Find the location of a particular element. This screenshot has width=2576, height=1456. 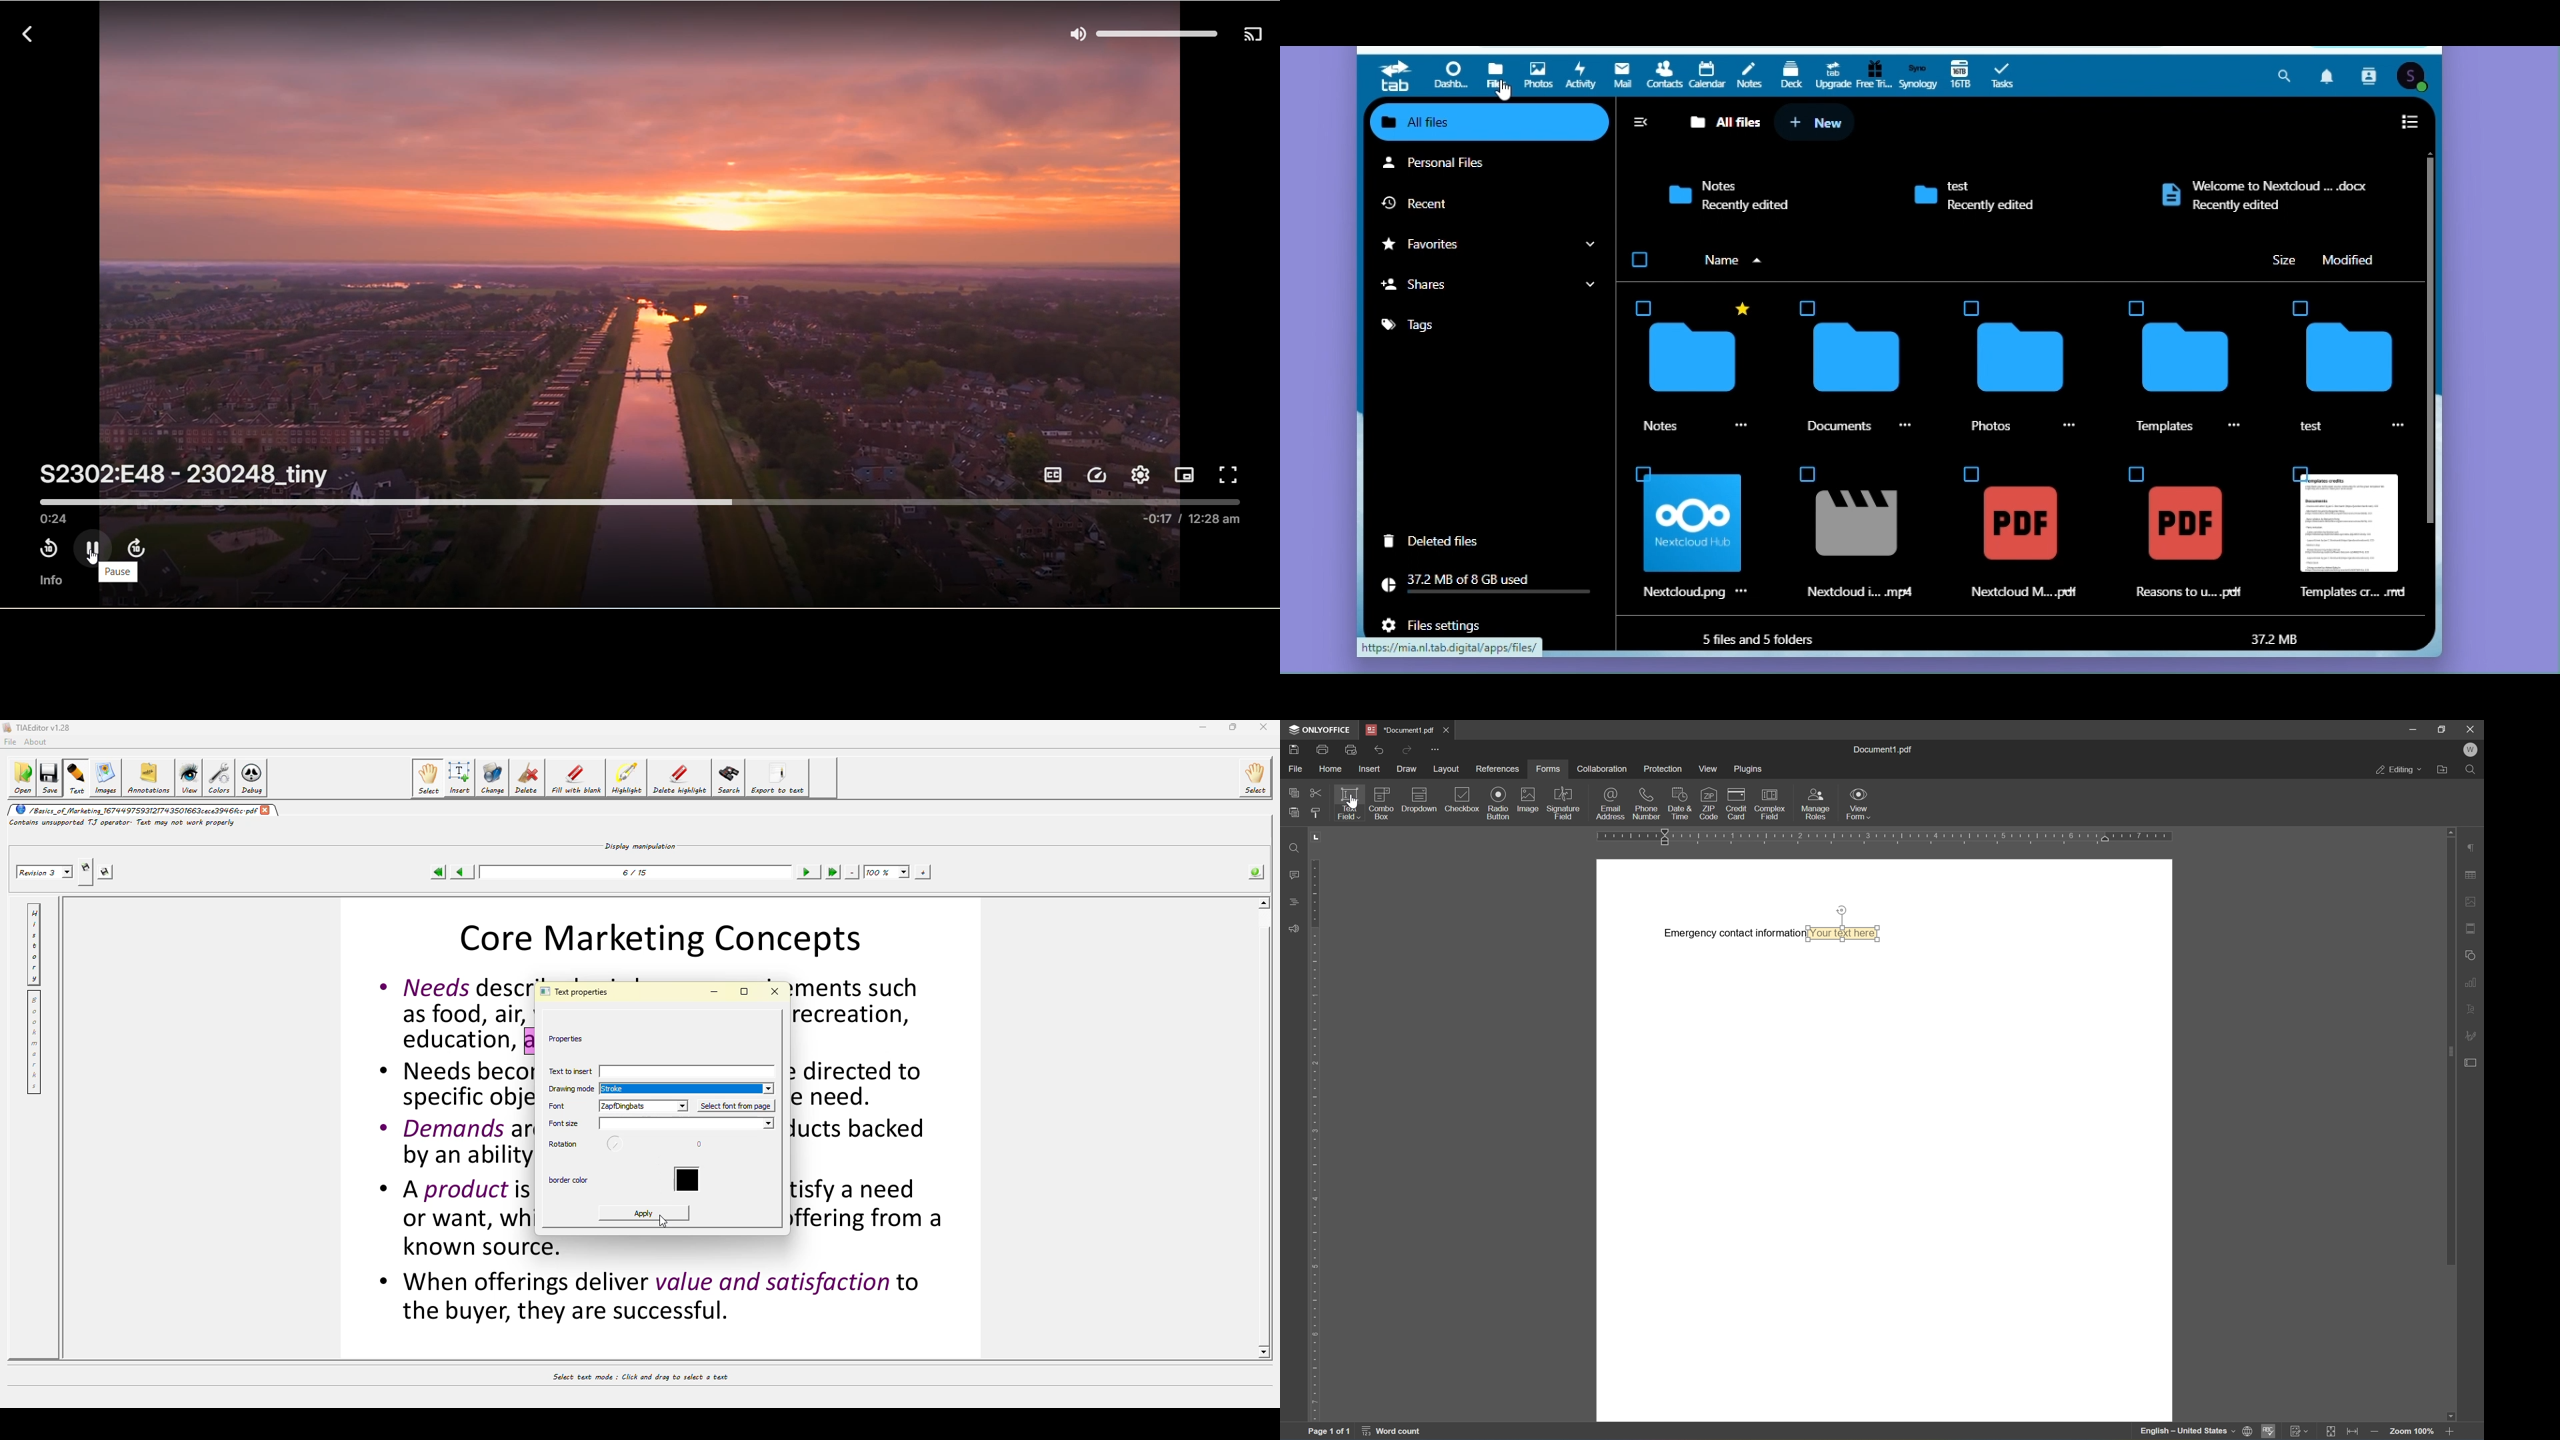

copy style is located at coordinates (1315, 812).